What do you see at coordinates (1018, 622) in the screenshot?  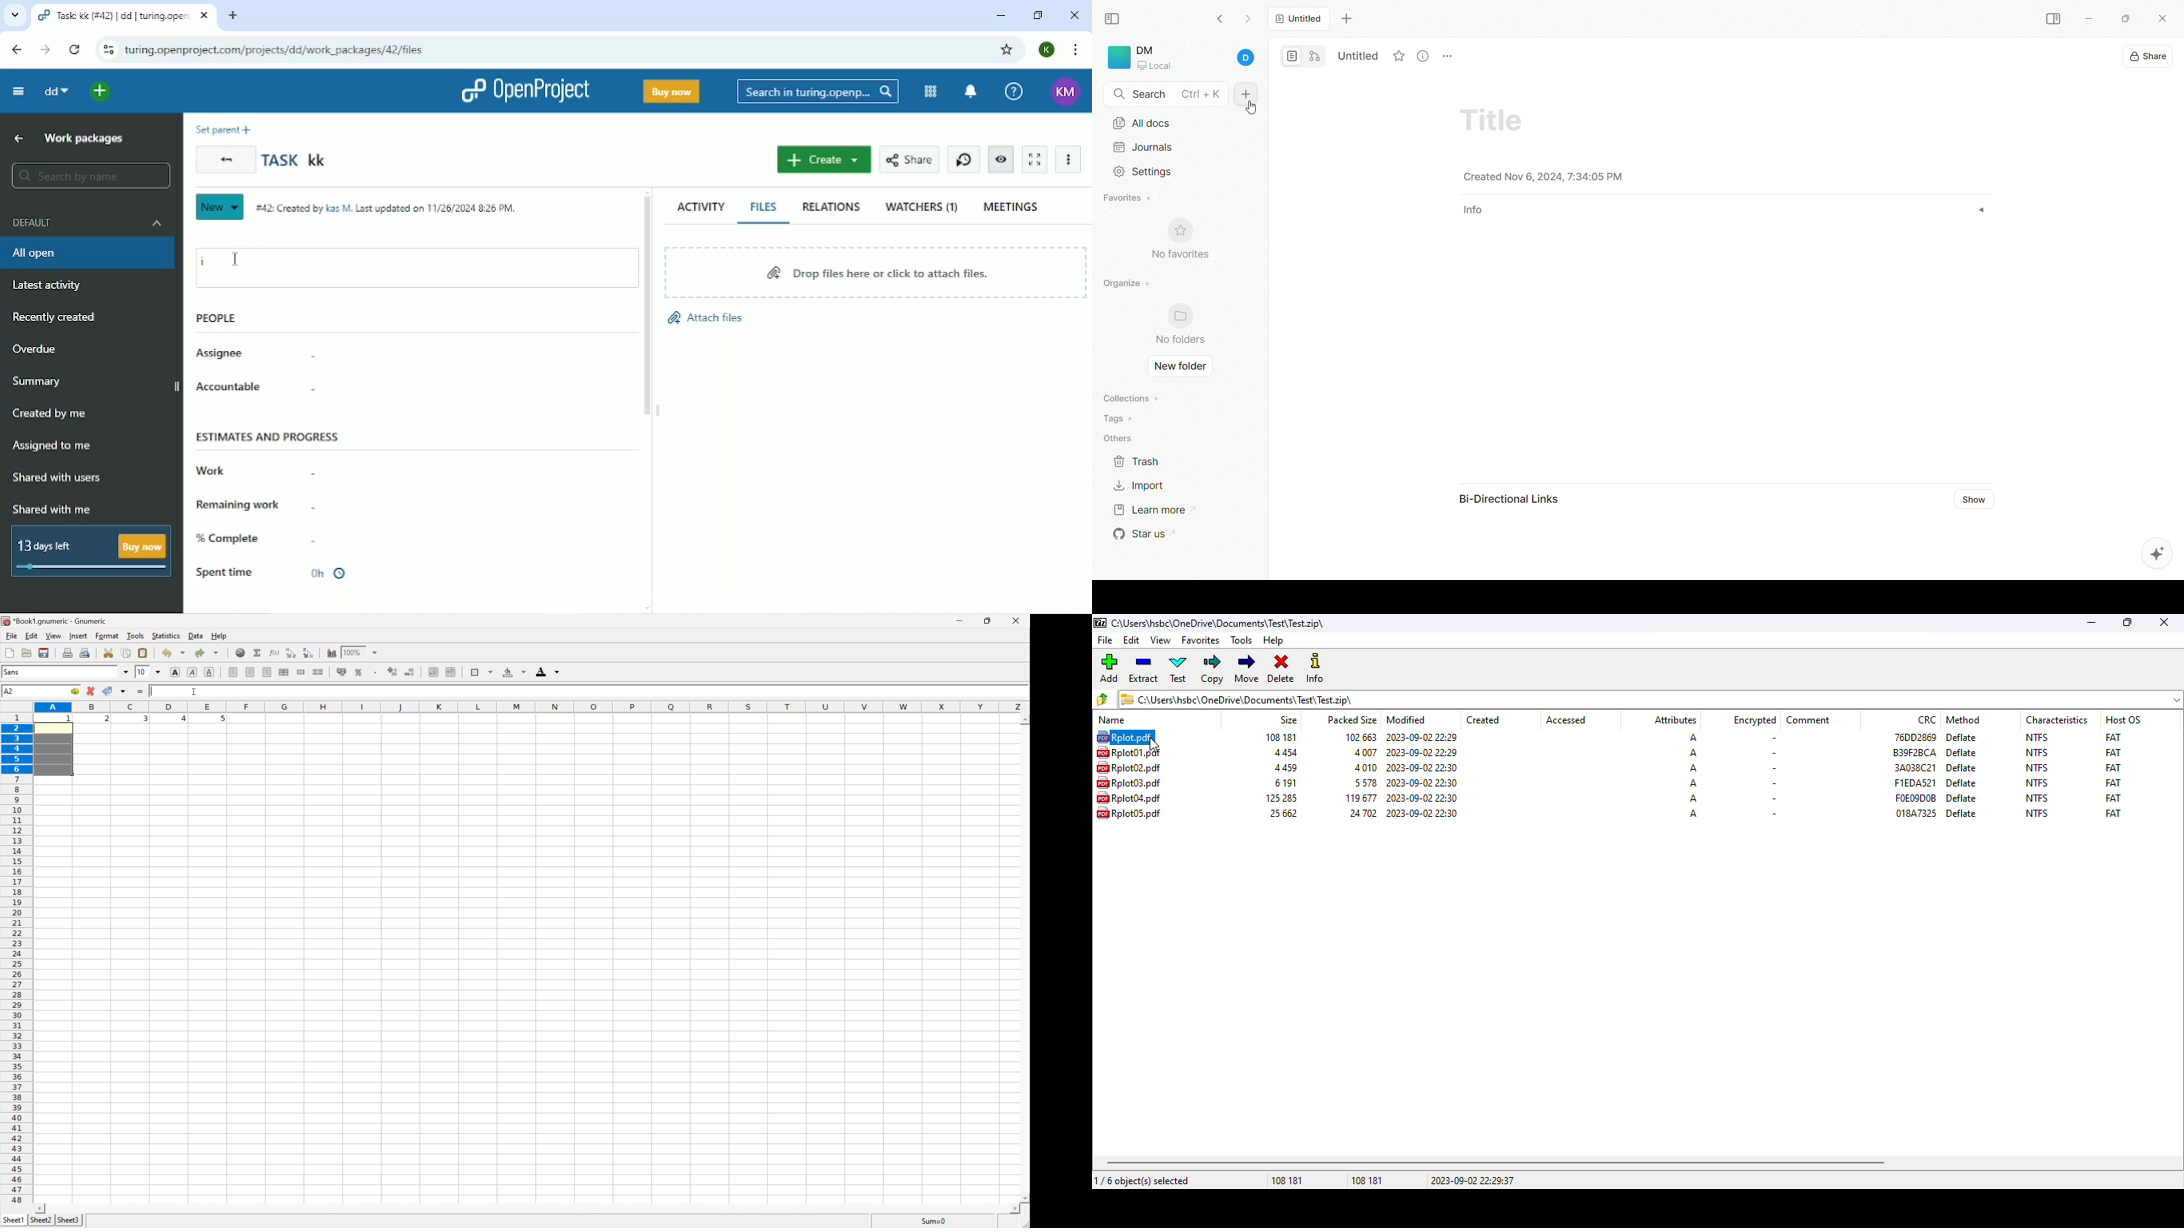 I see `close` at bounding box center [1018, 622].